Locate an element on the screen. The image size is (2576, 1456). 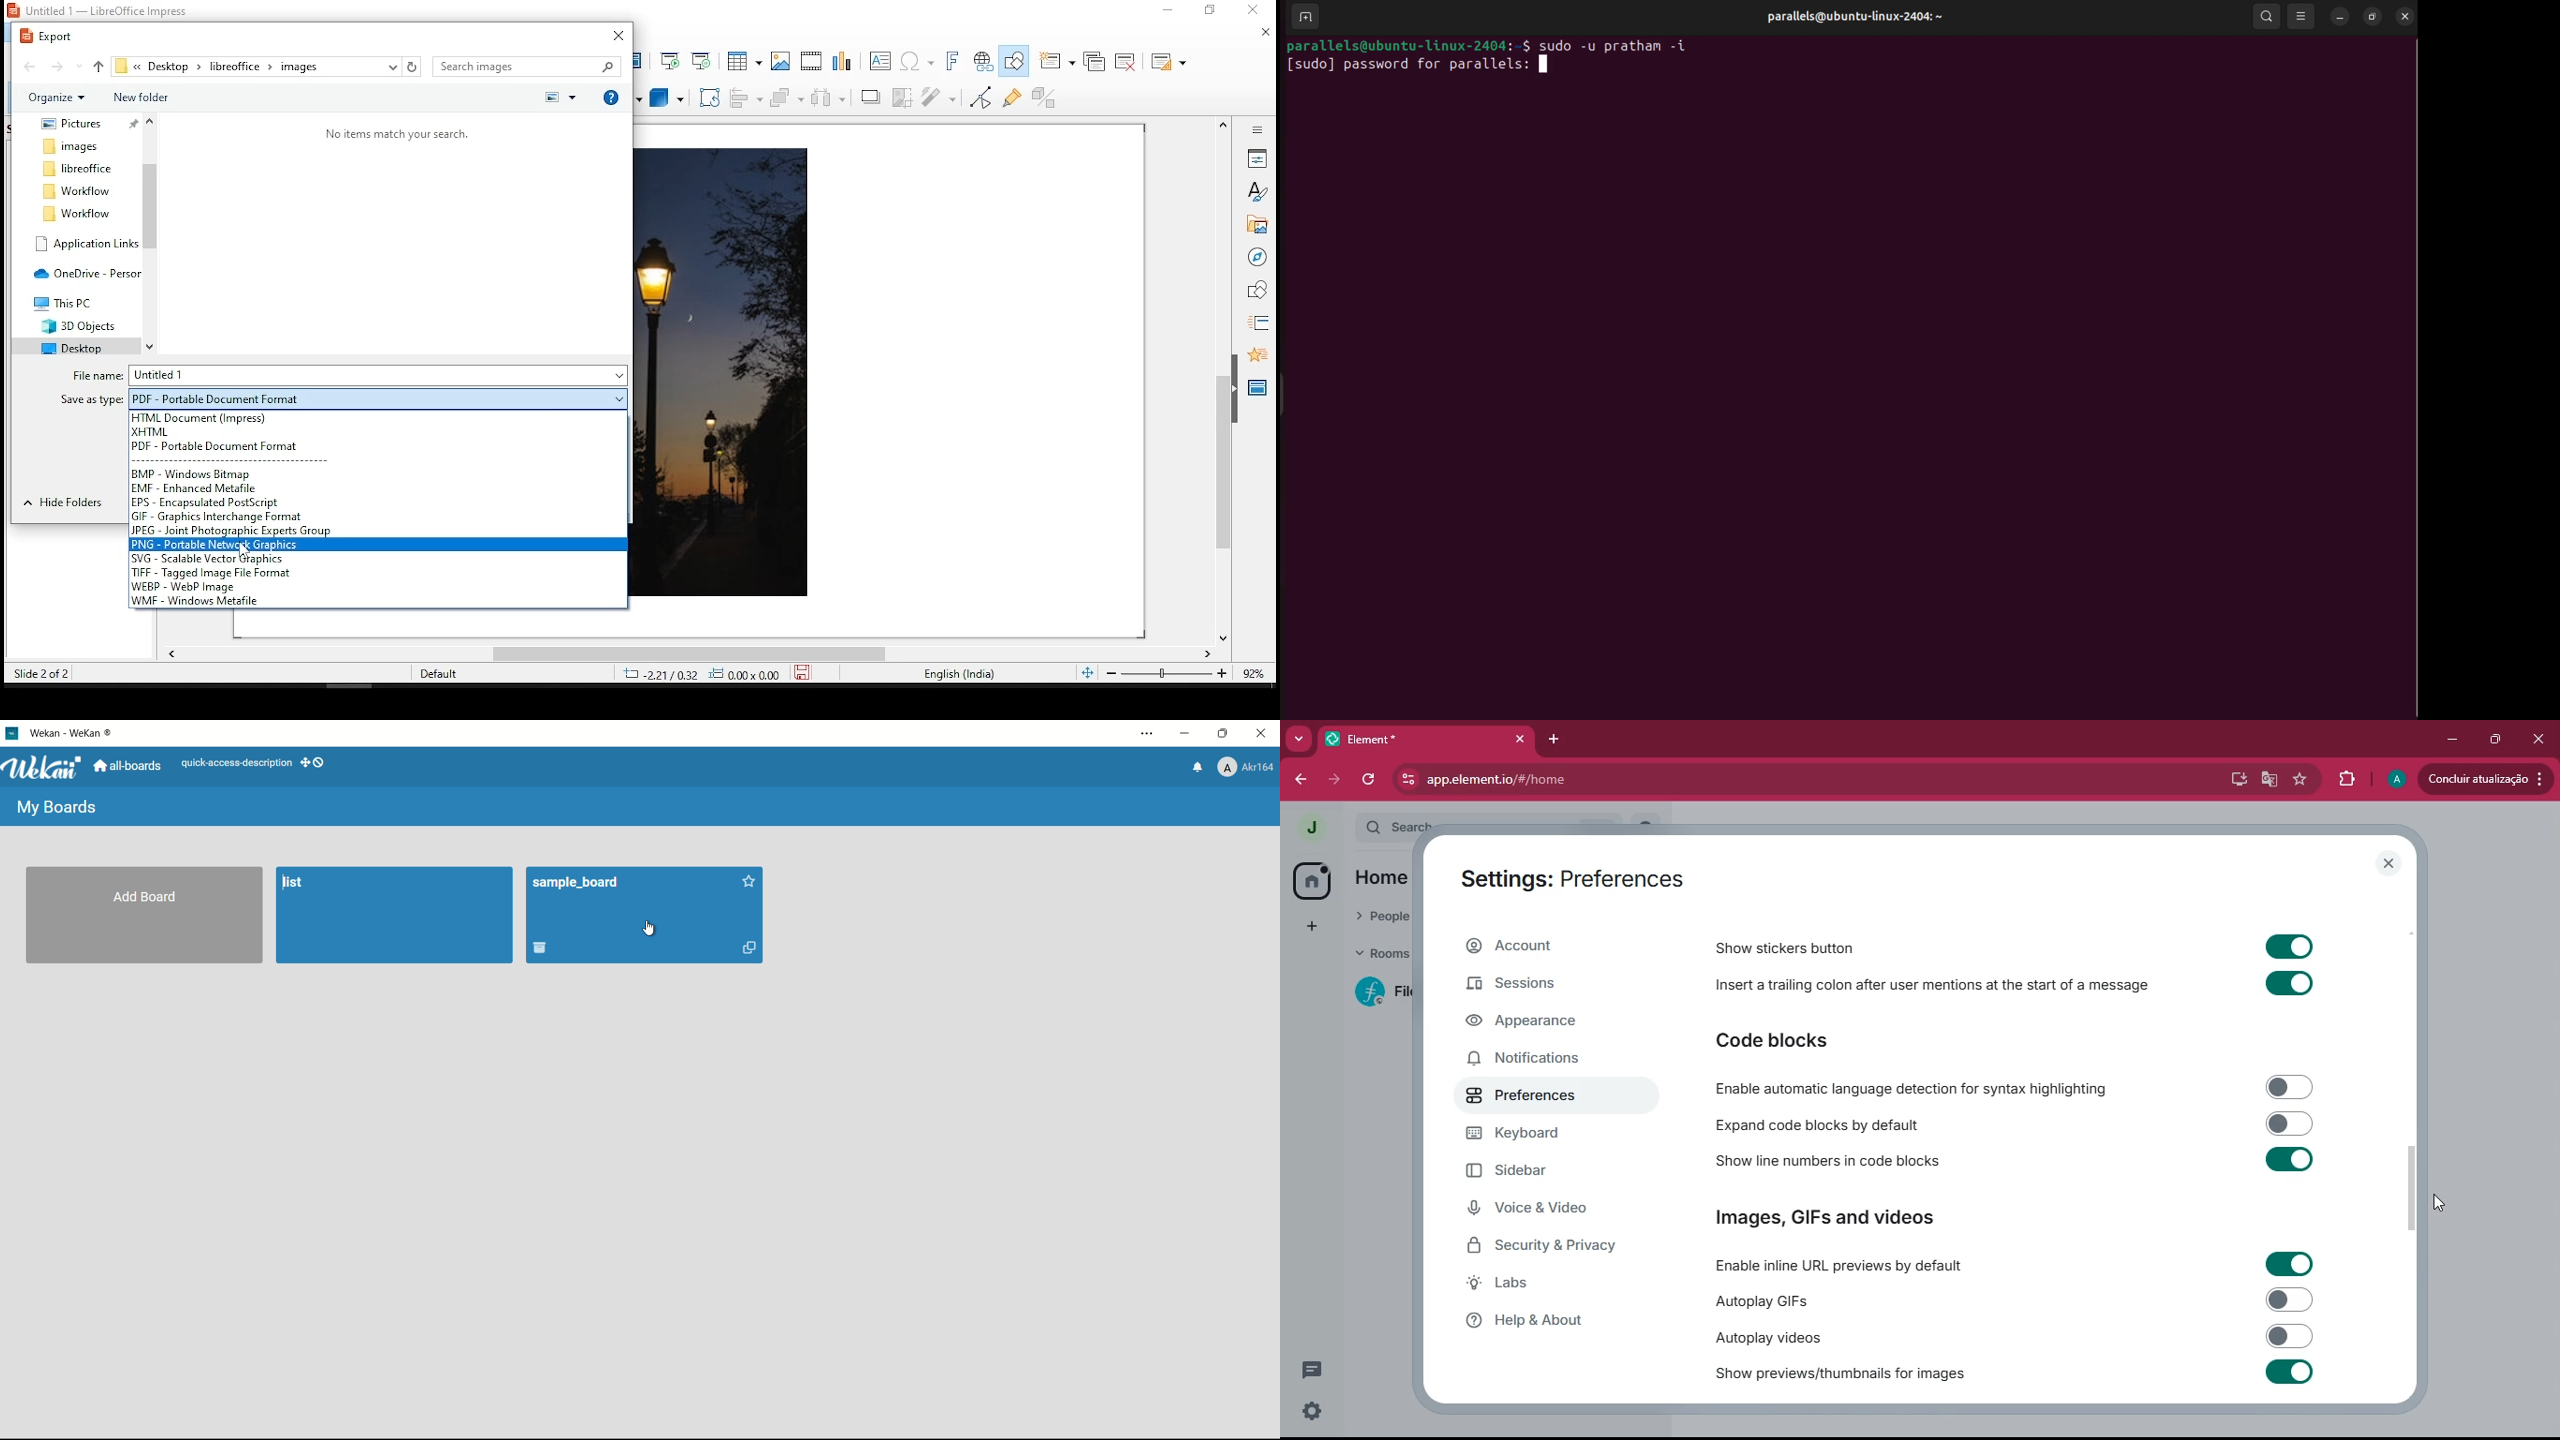
wmf is located at coordinates (243, 600).